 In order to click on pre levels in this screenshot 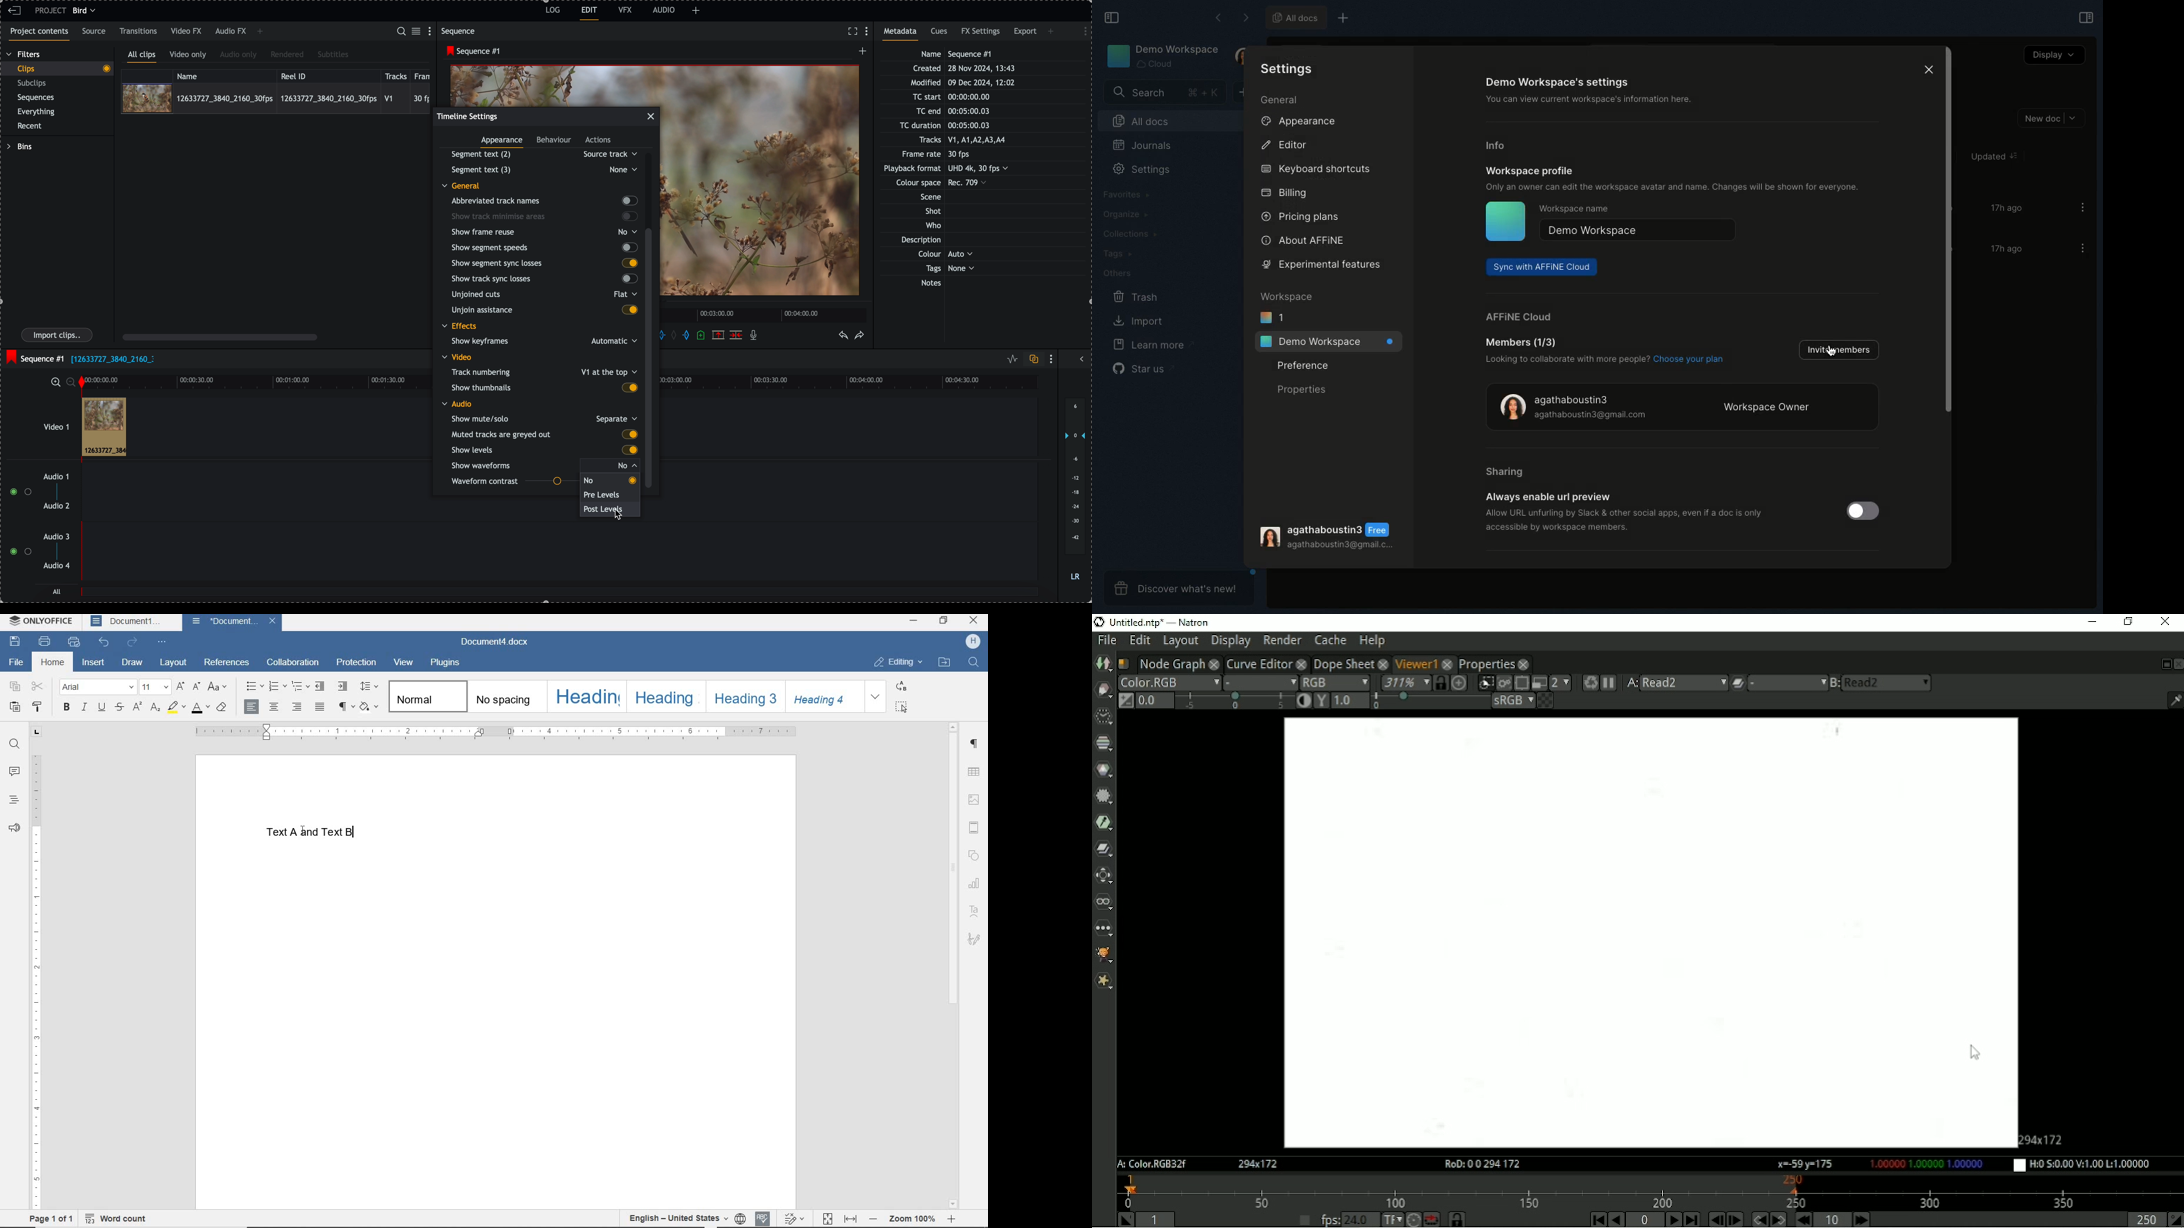, I will do `click(604, 496)`.